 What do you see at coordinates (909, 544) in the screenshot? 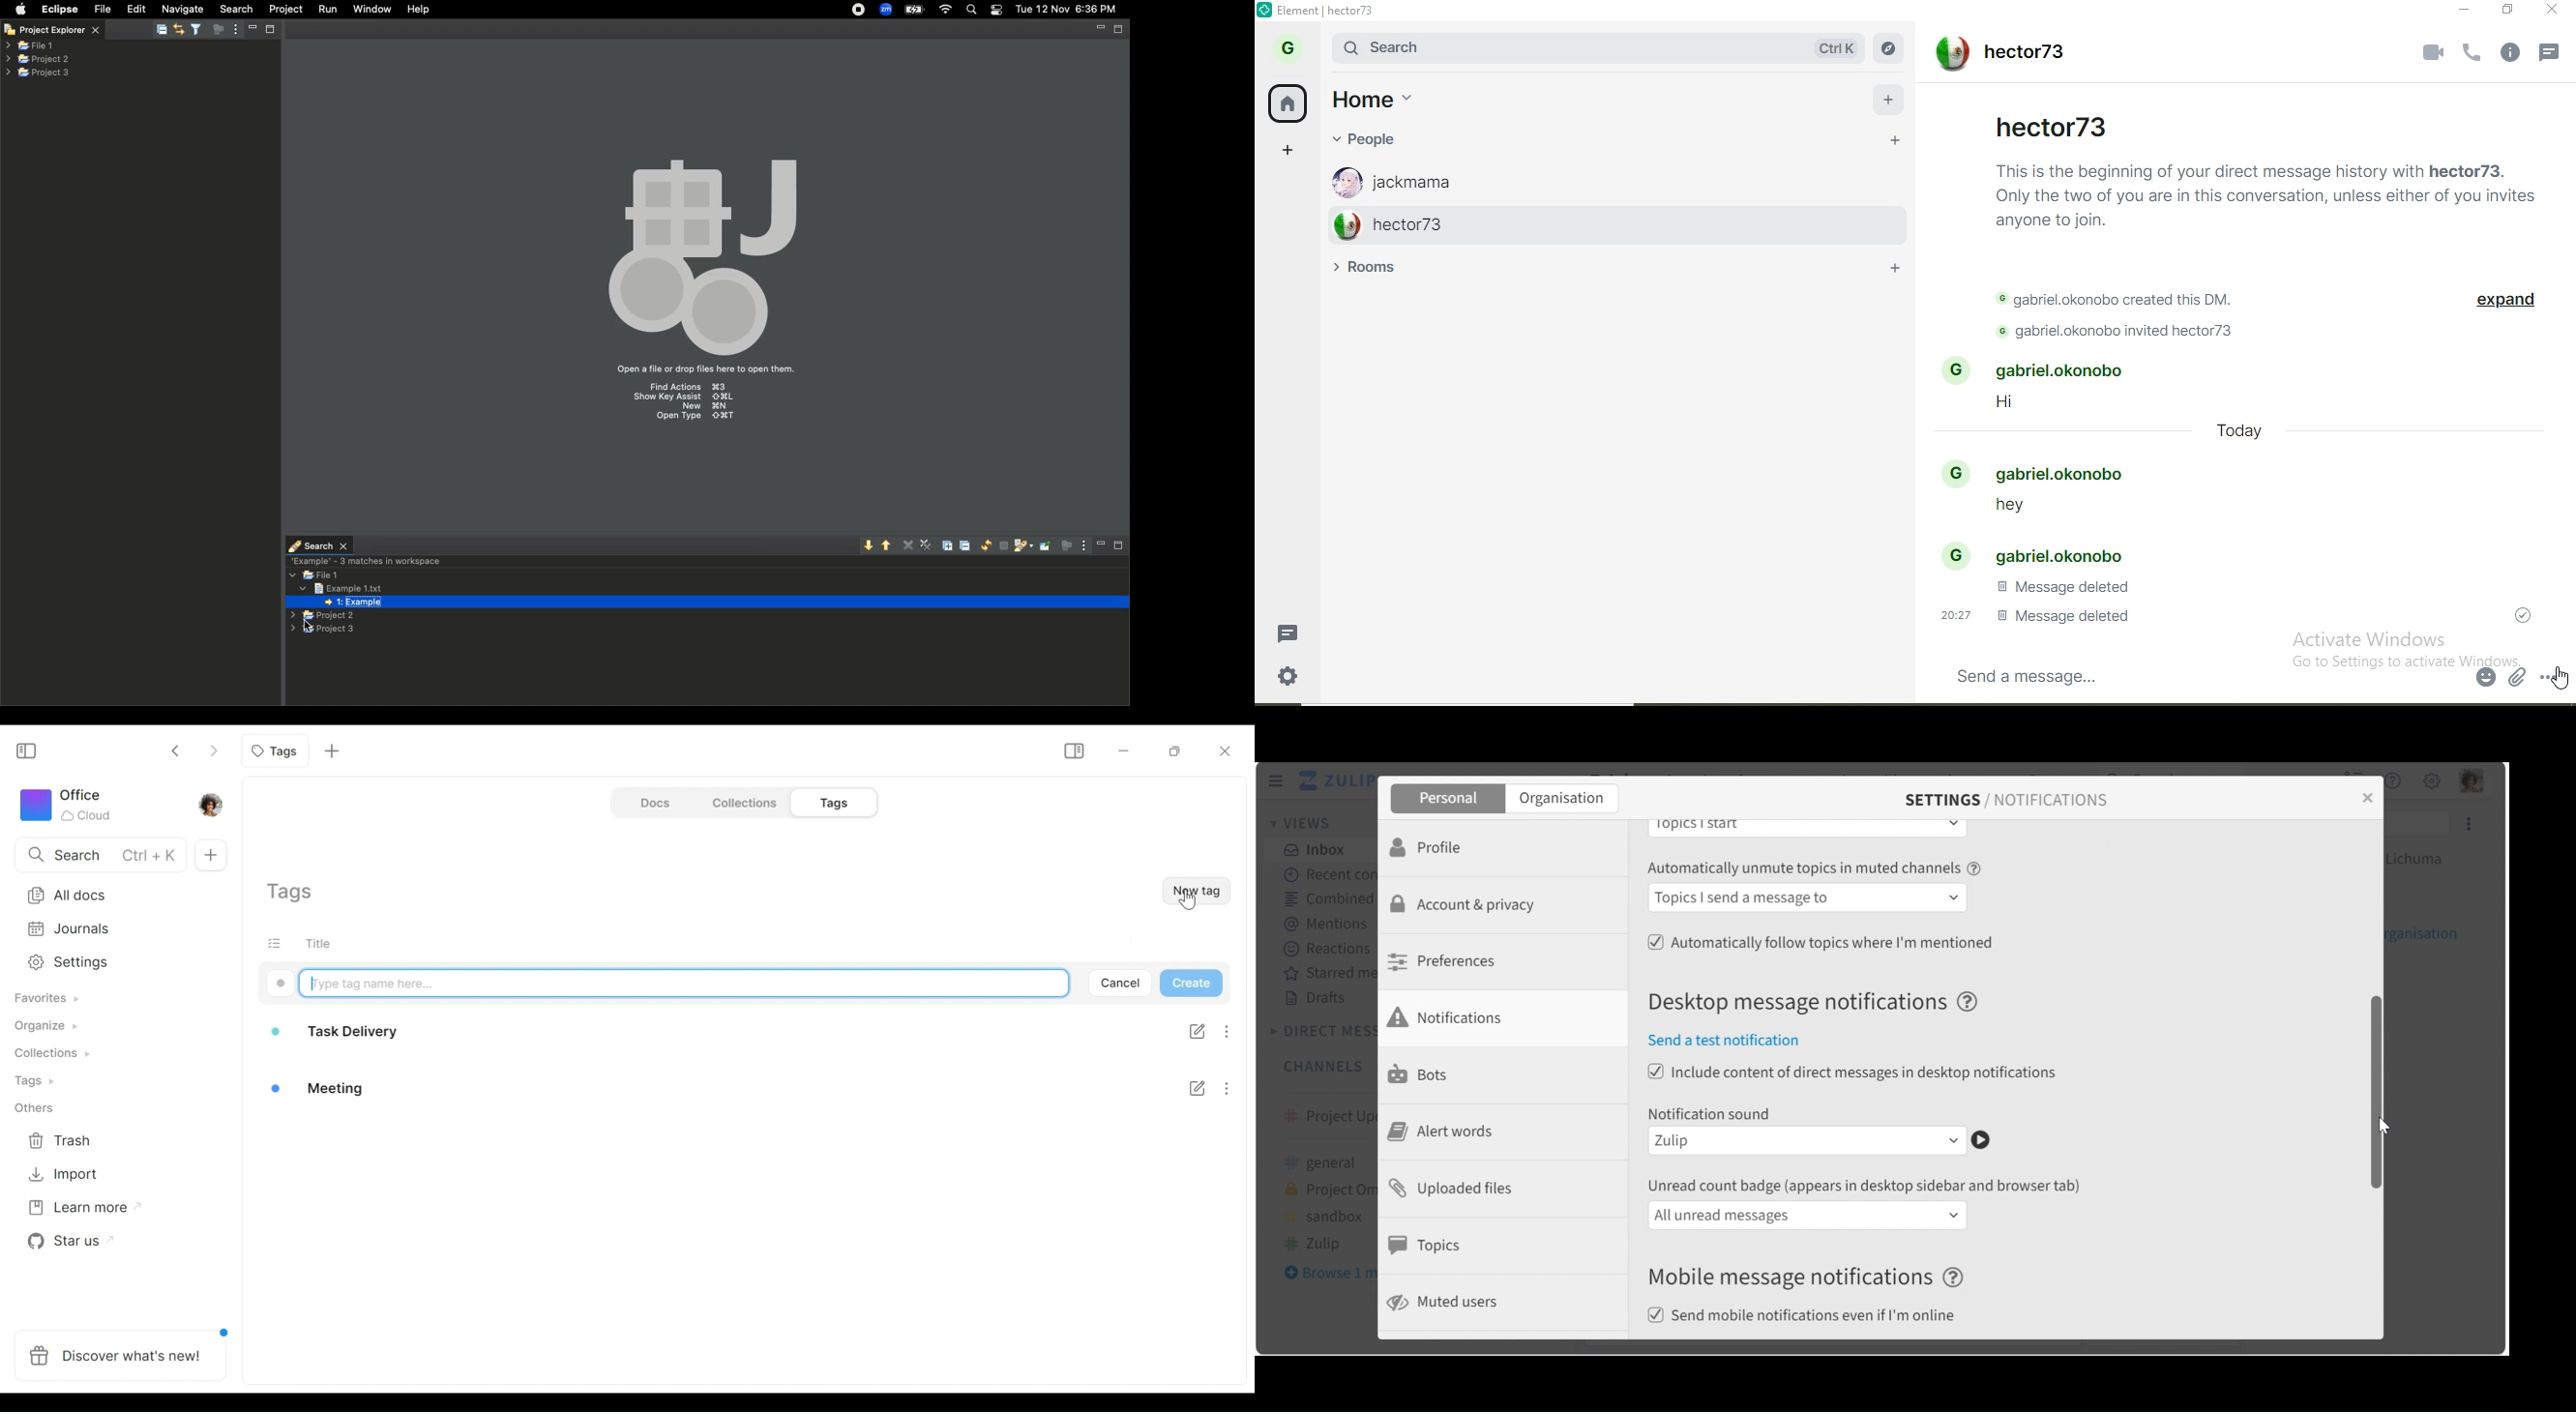
I see `Remove selected matches` at bounding box center [909, 544].